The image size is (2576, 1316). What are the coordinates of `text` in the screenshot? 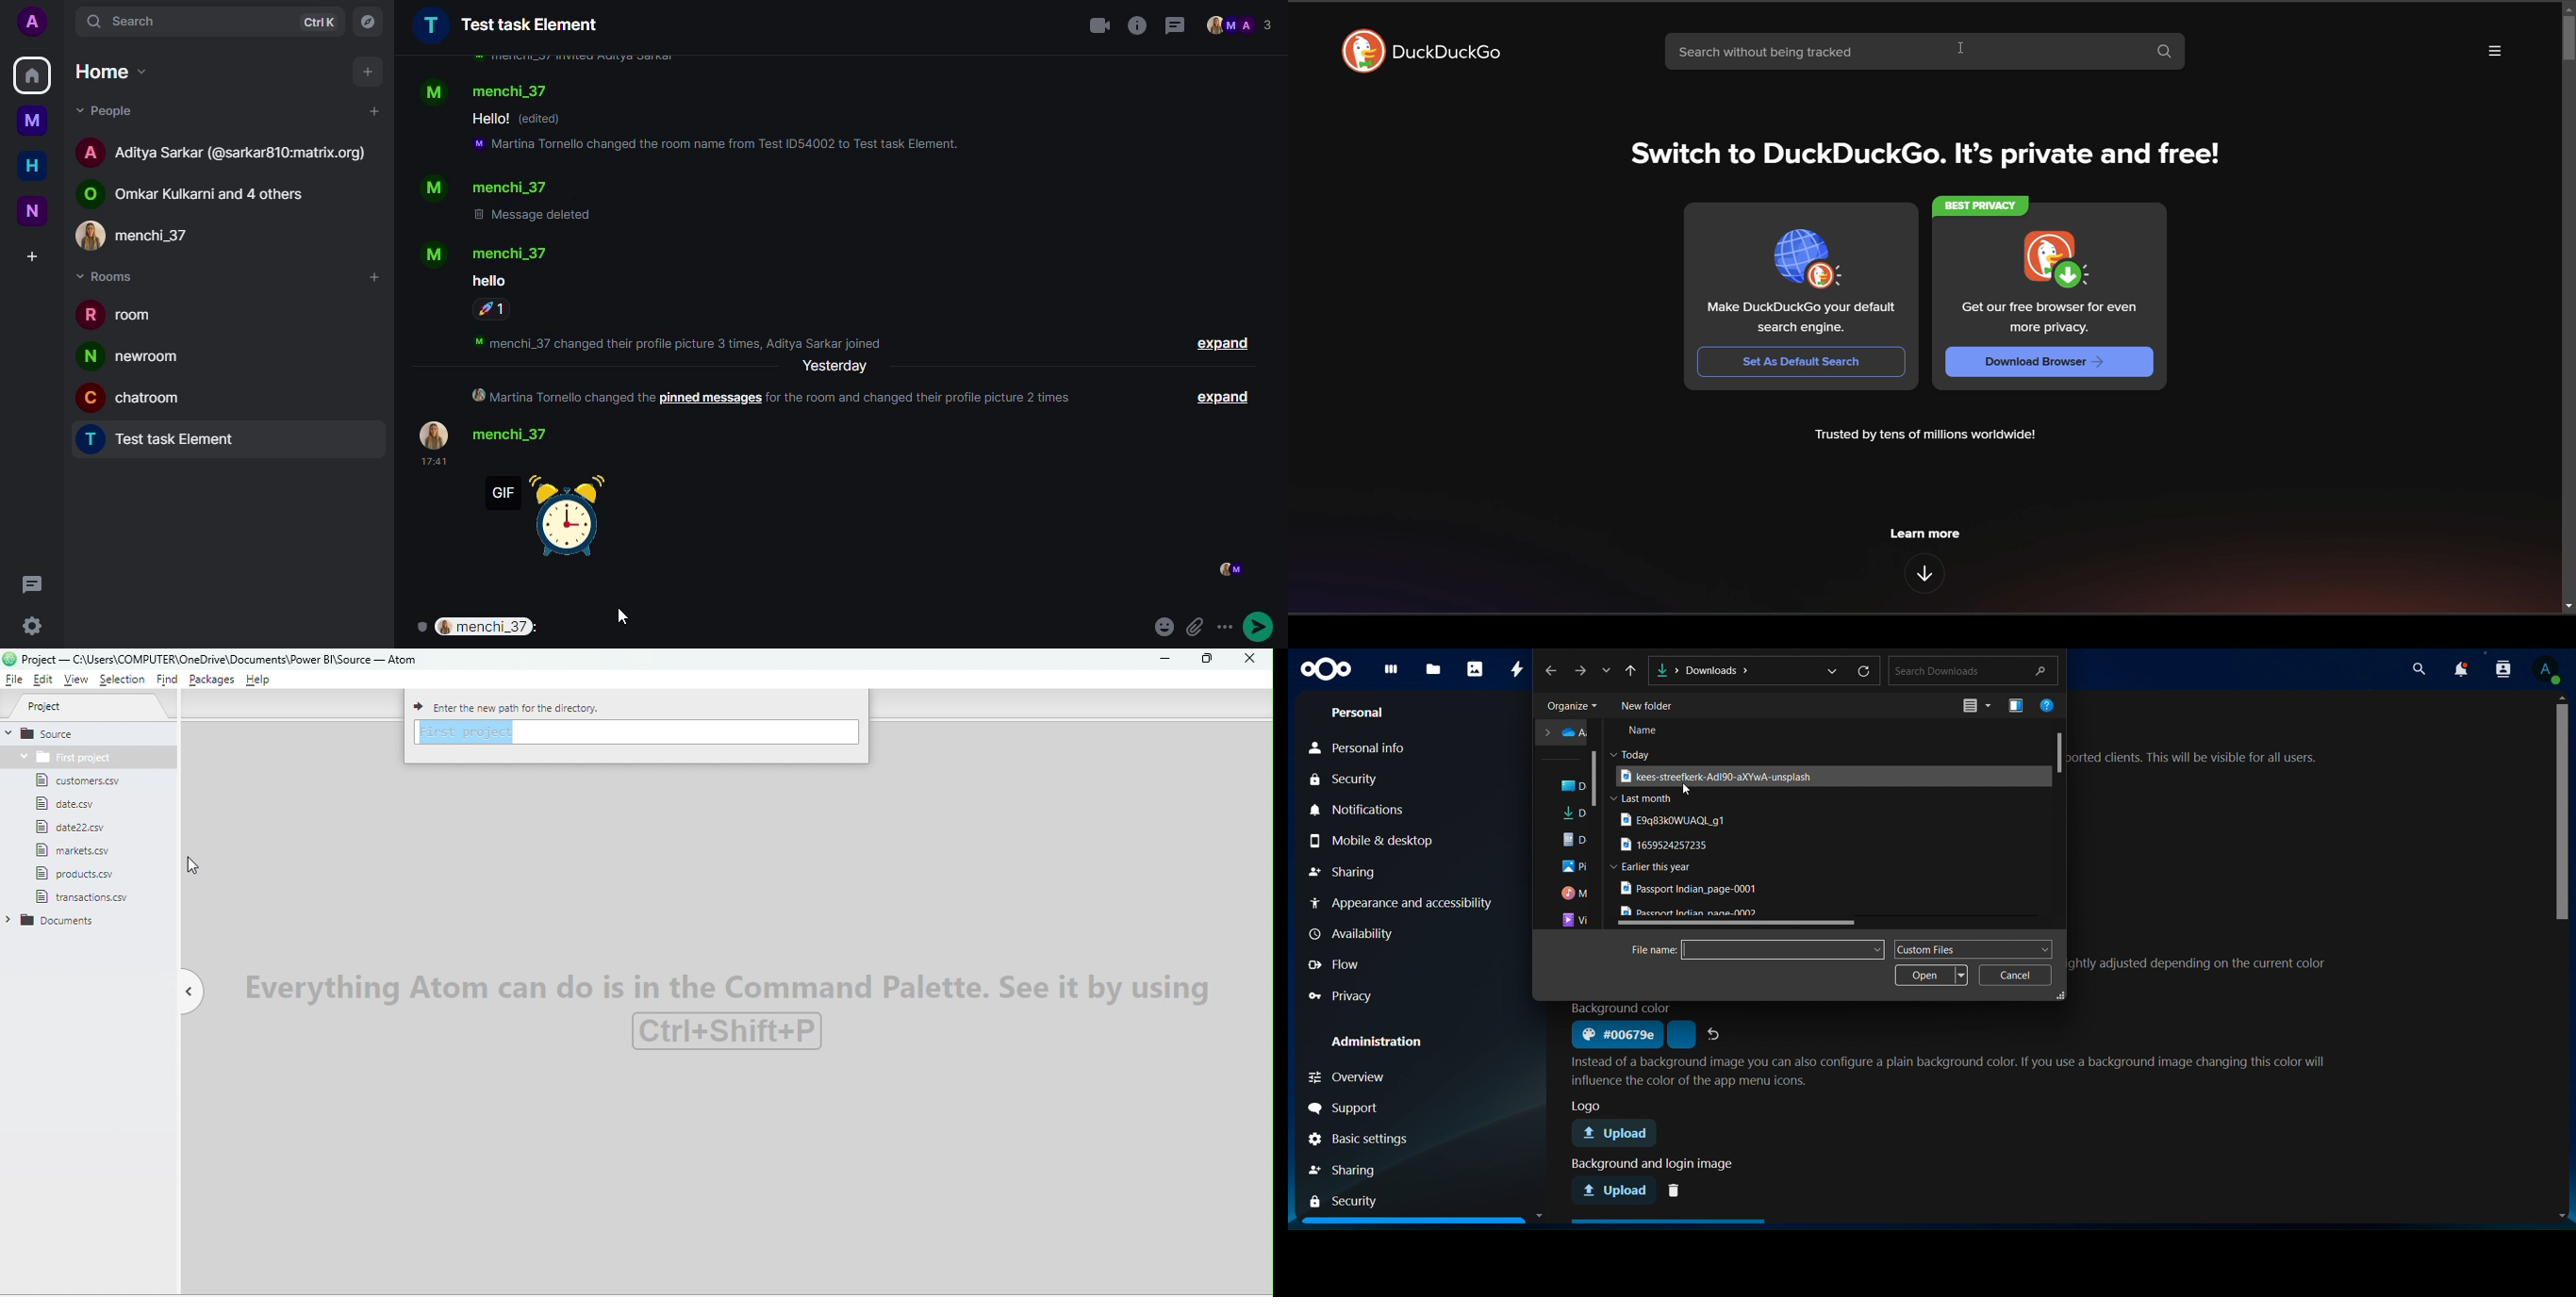 It's located at (488, 280).